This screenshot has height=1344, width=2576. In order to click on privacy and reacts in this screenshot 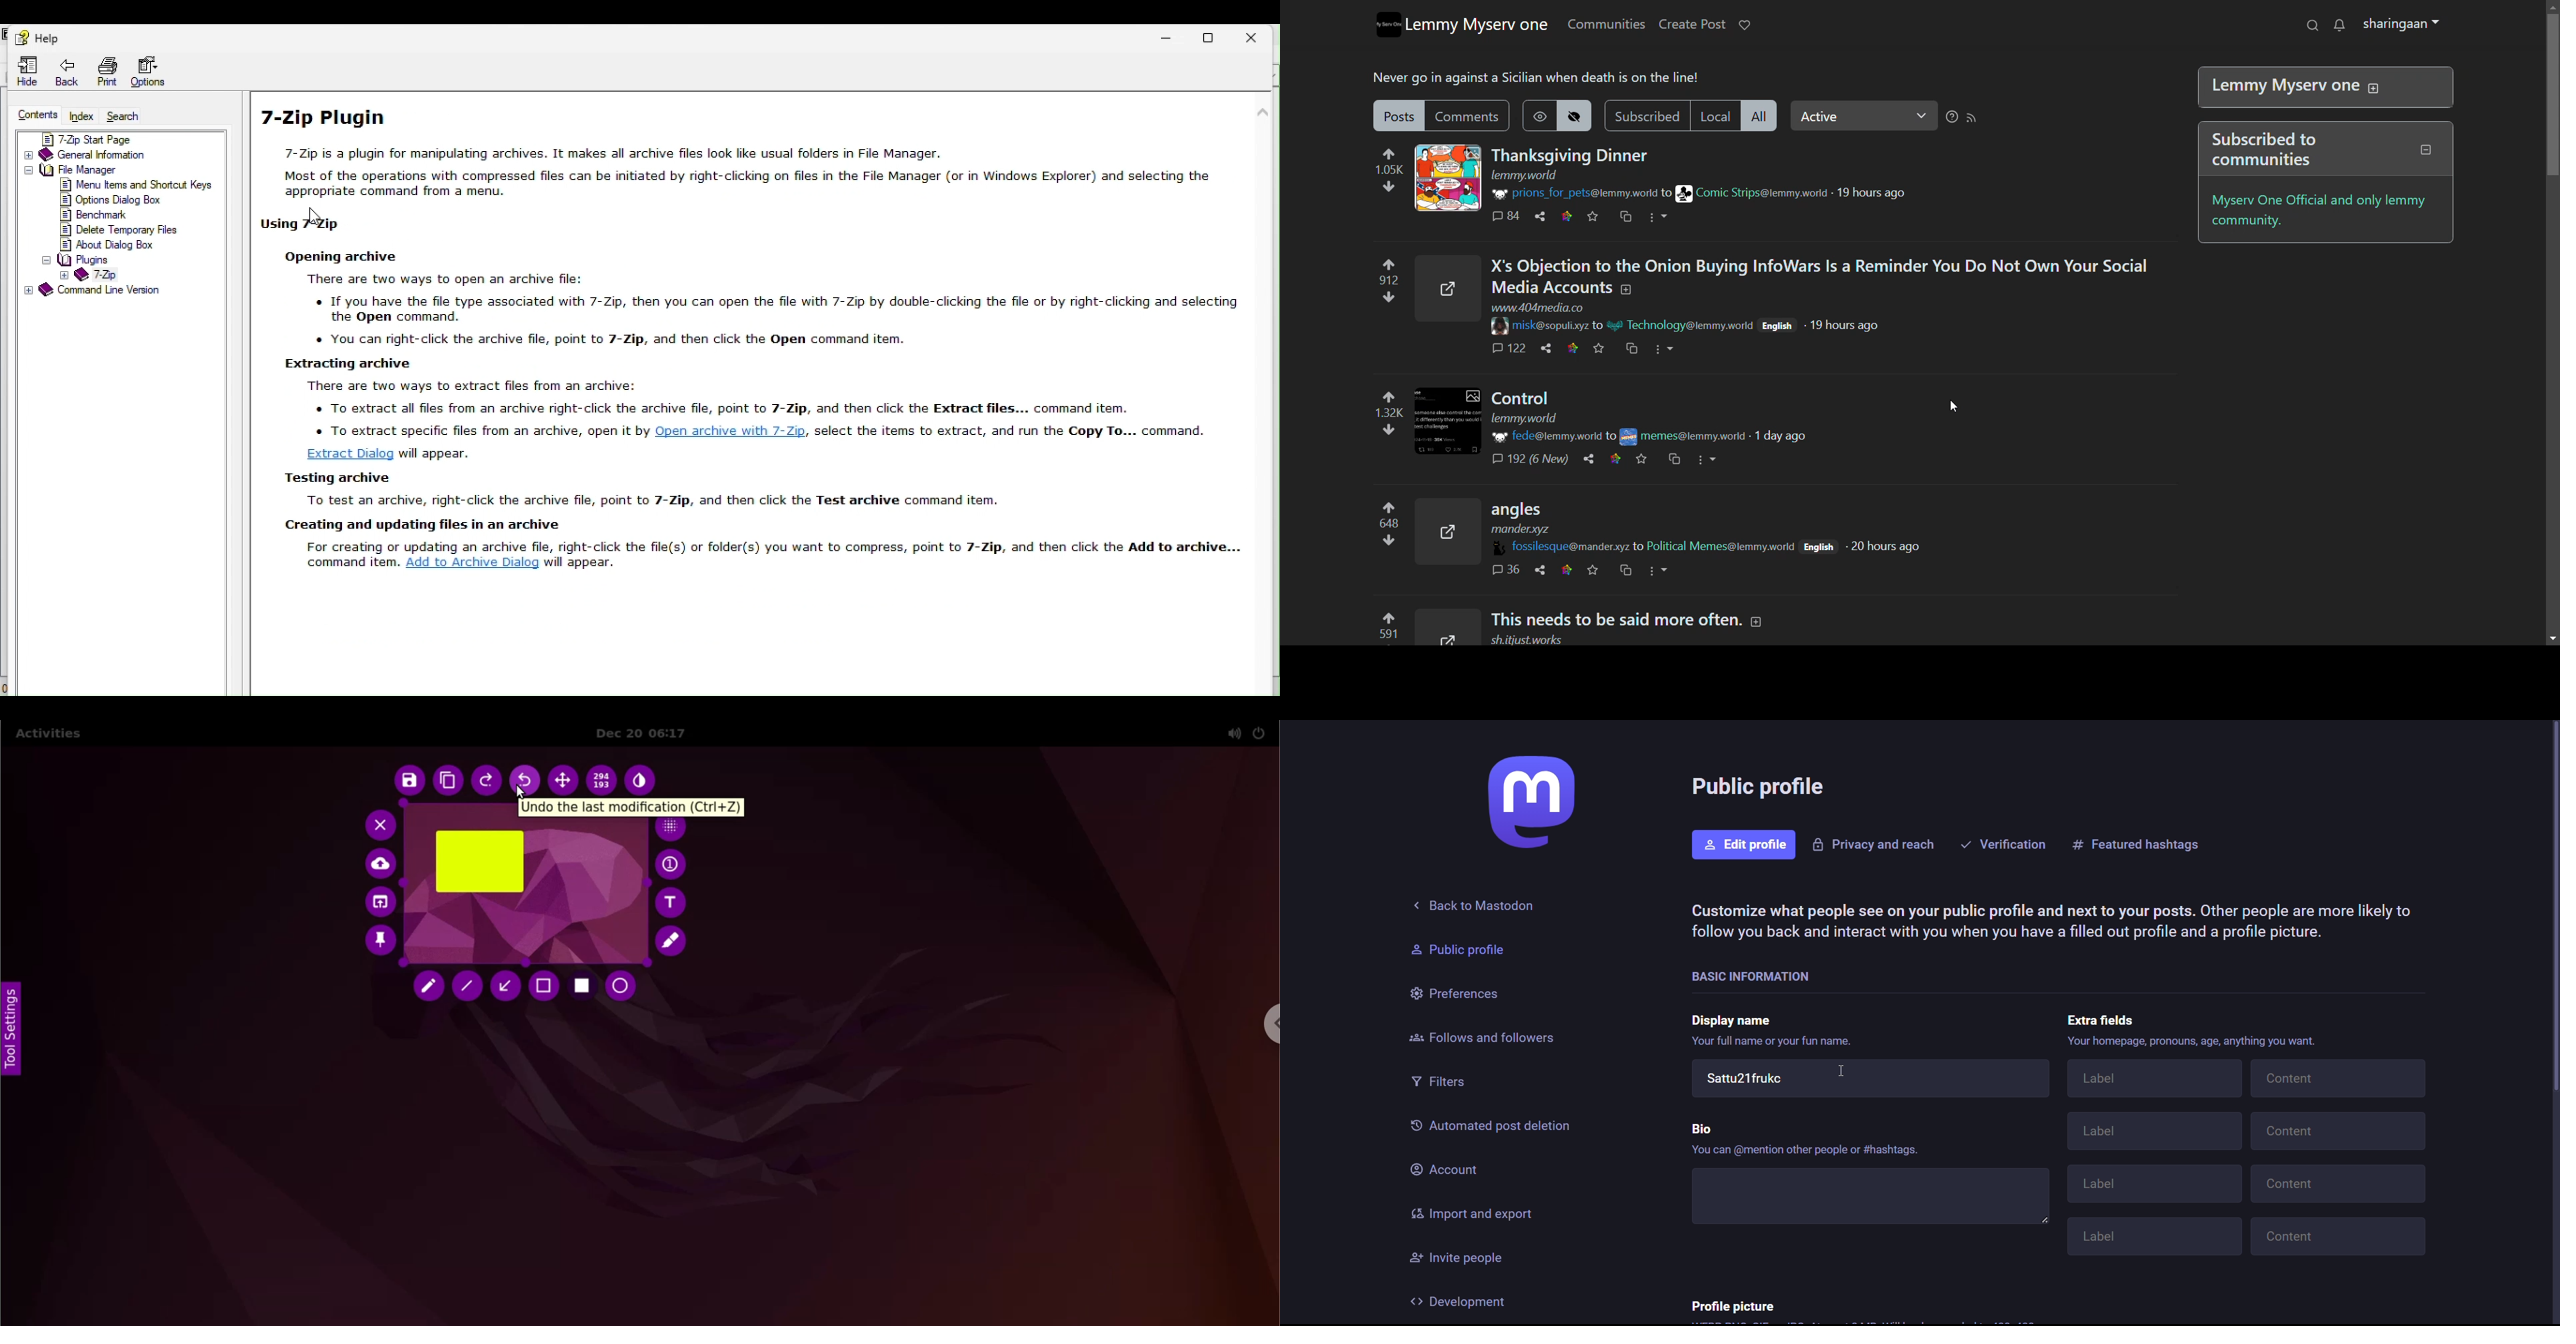, I will do `click(1873, 845)`.